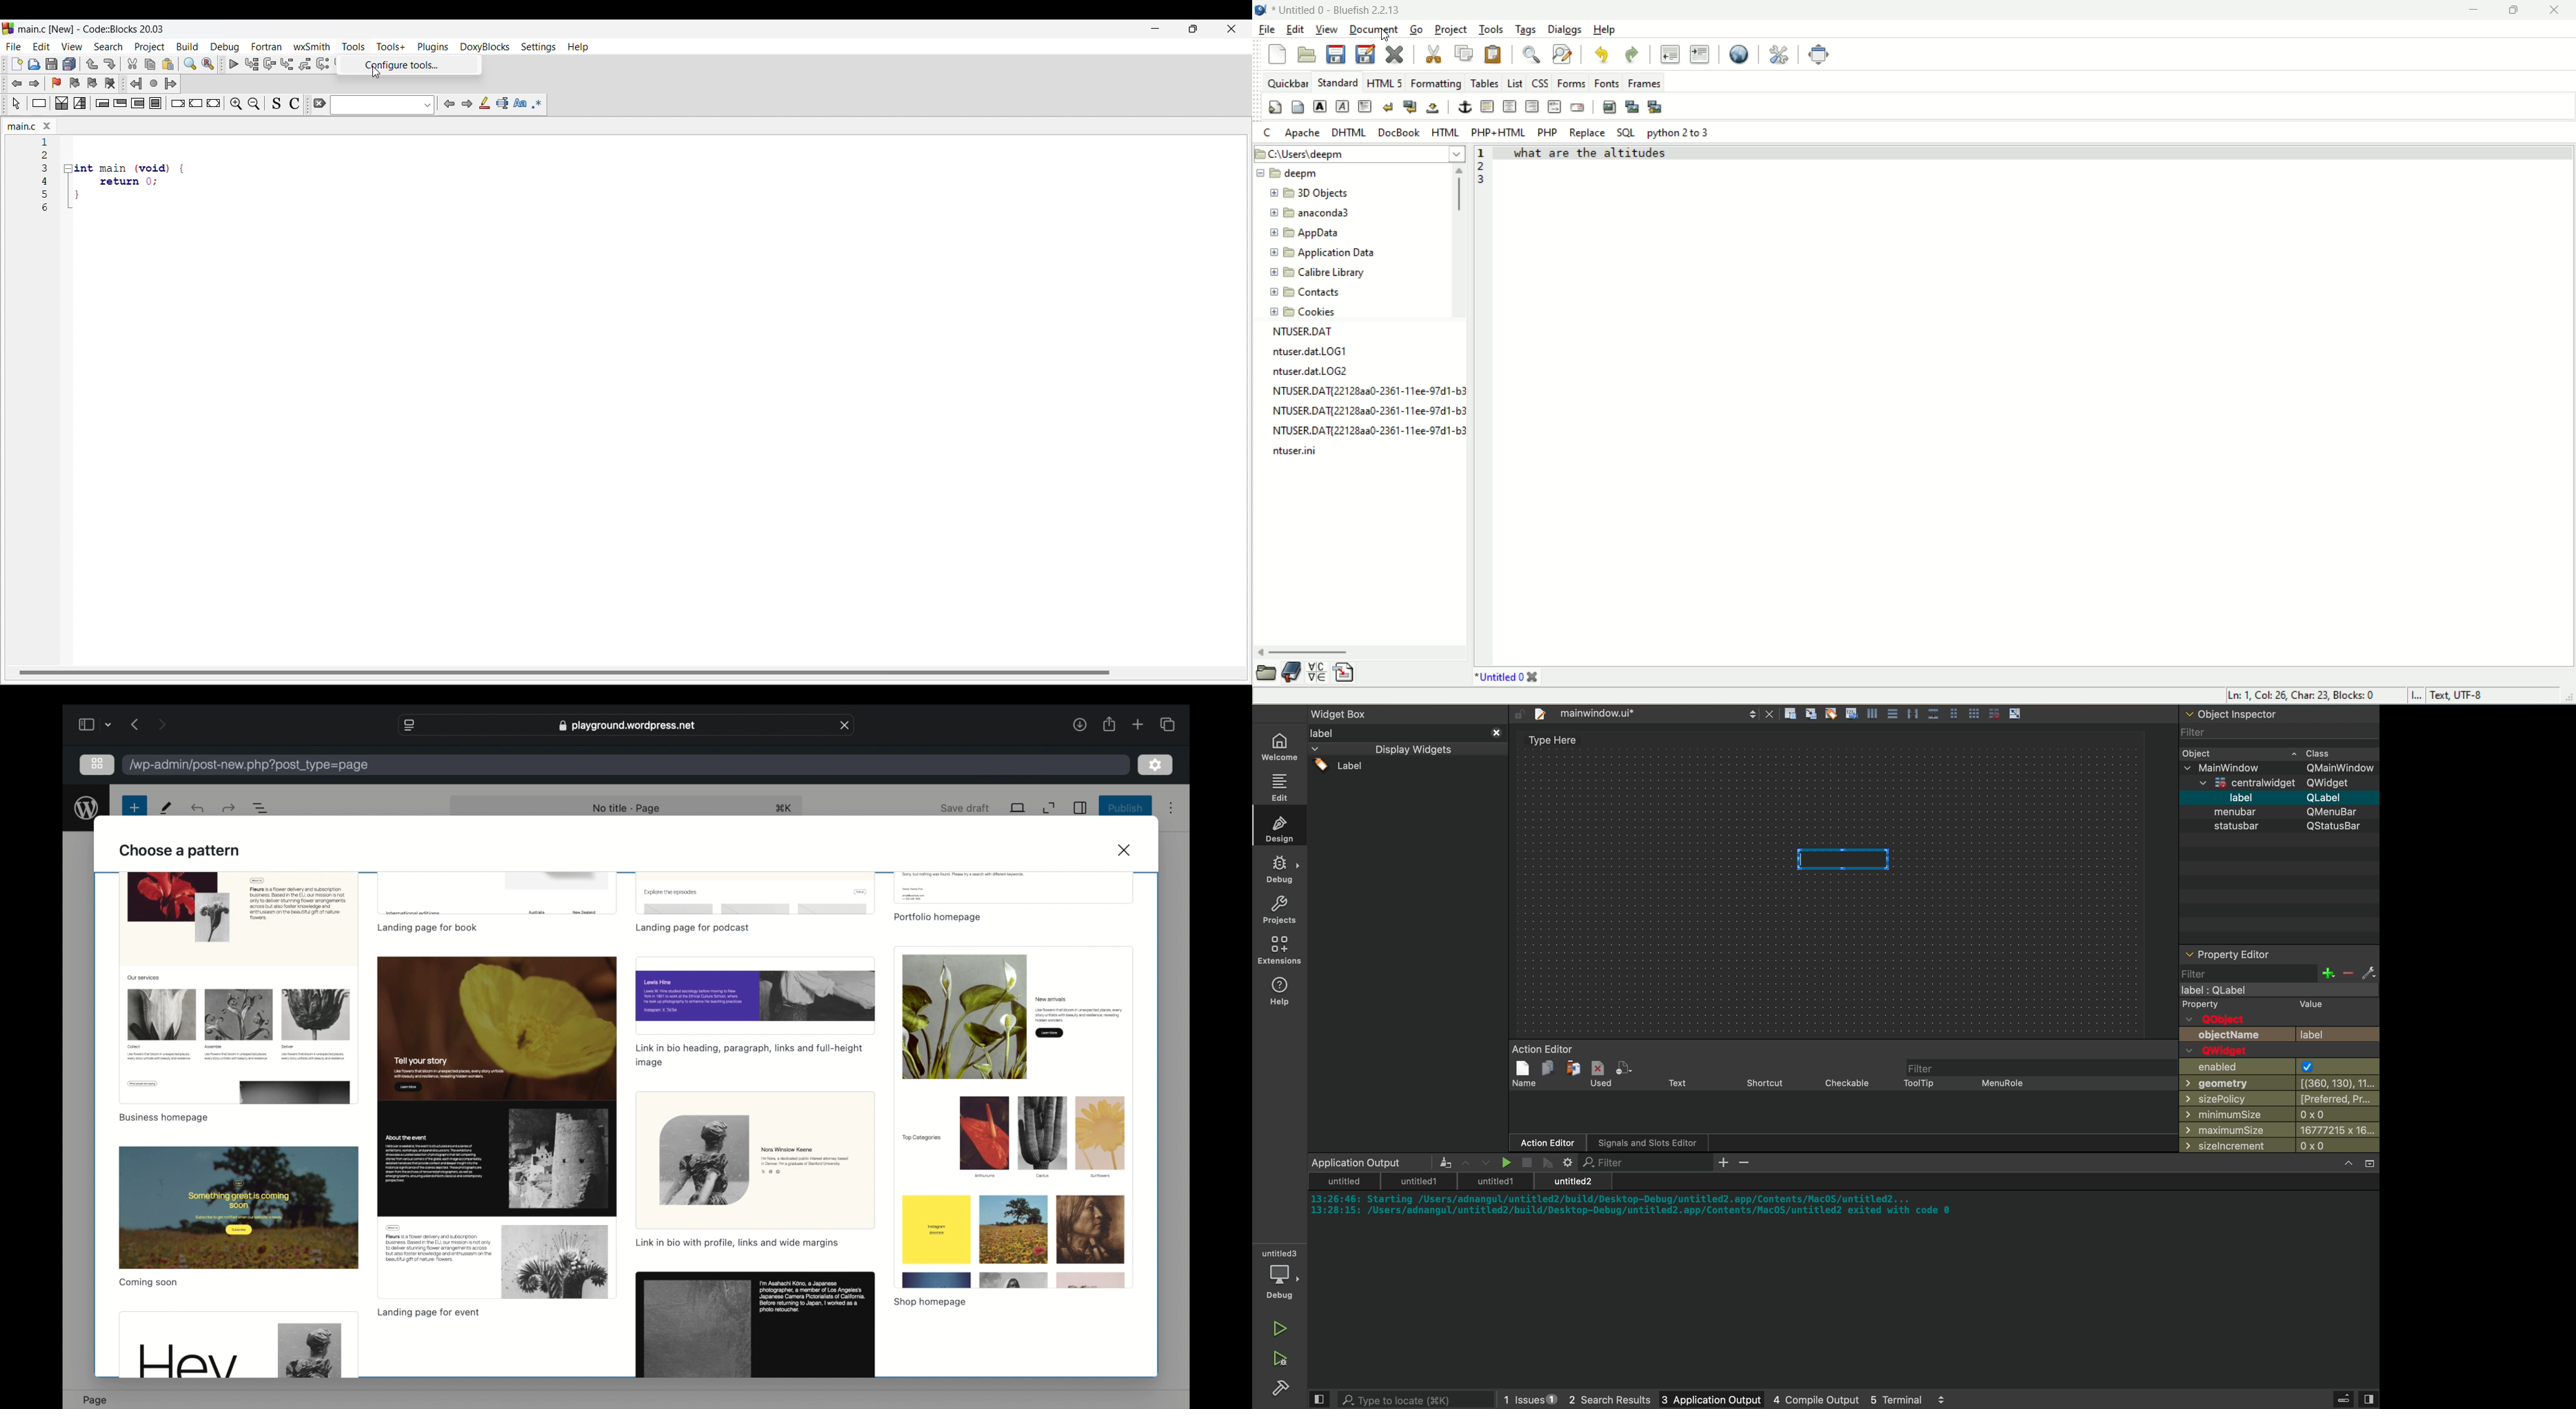 Image resolution: width=2576 pixels, height=1428 pixels. What do you see at coordinates (270, 64) in the screenshot?
I see `Next line` at bounding box center [270, 64].